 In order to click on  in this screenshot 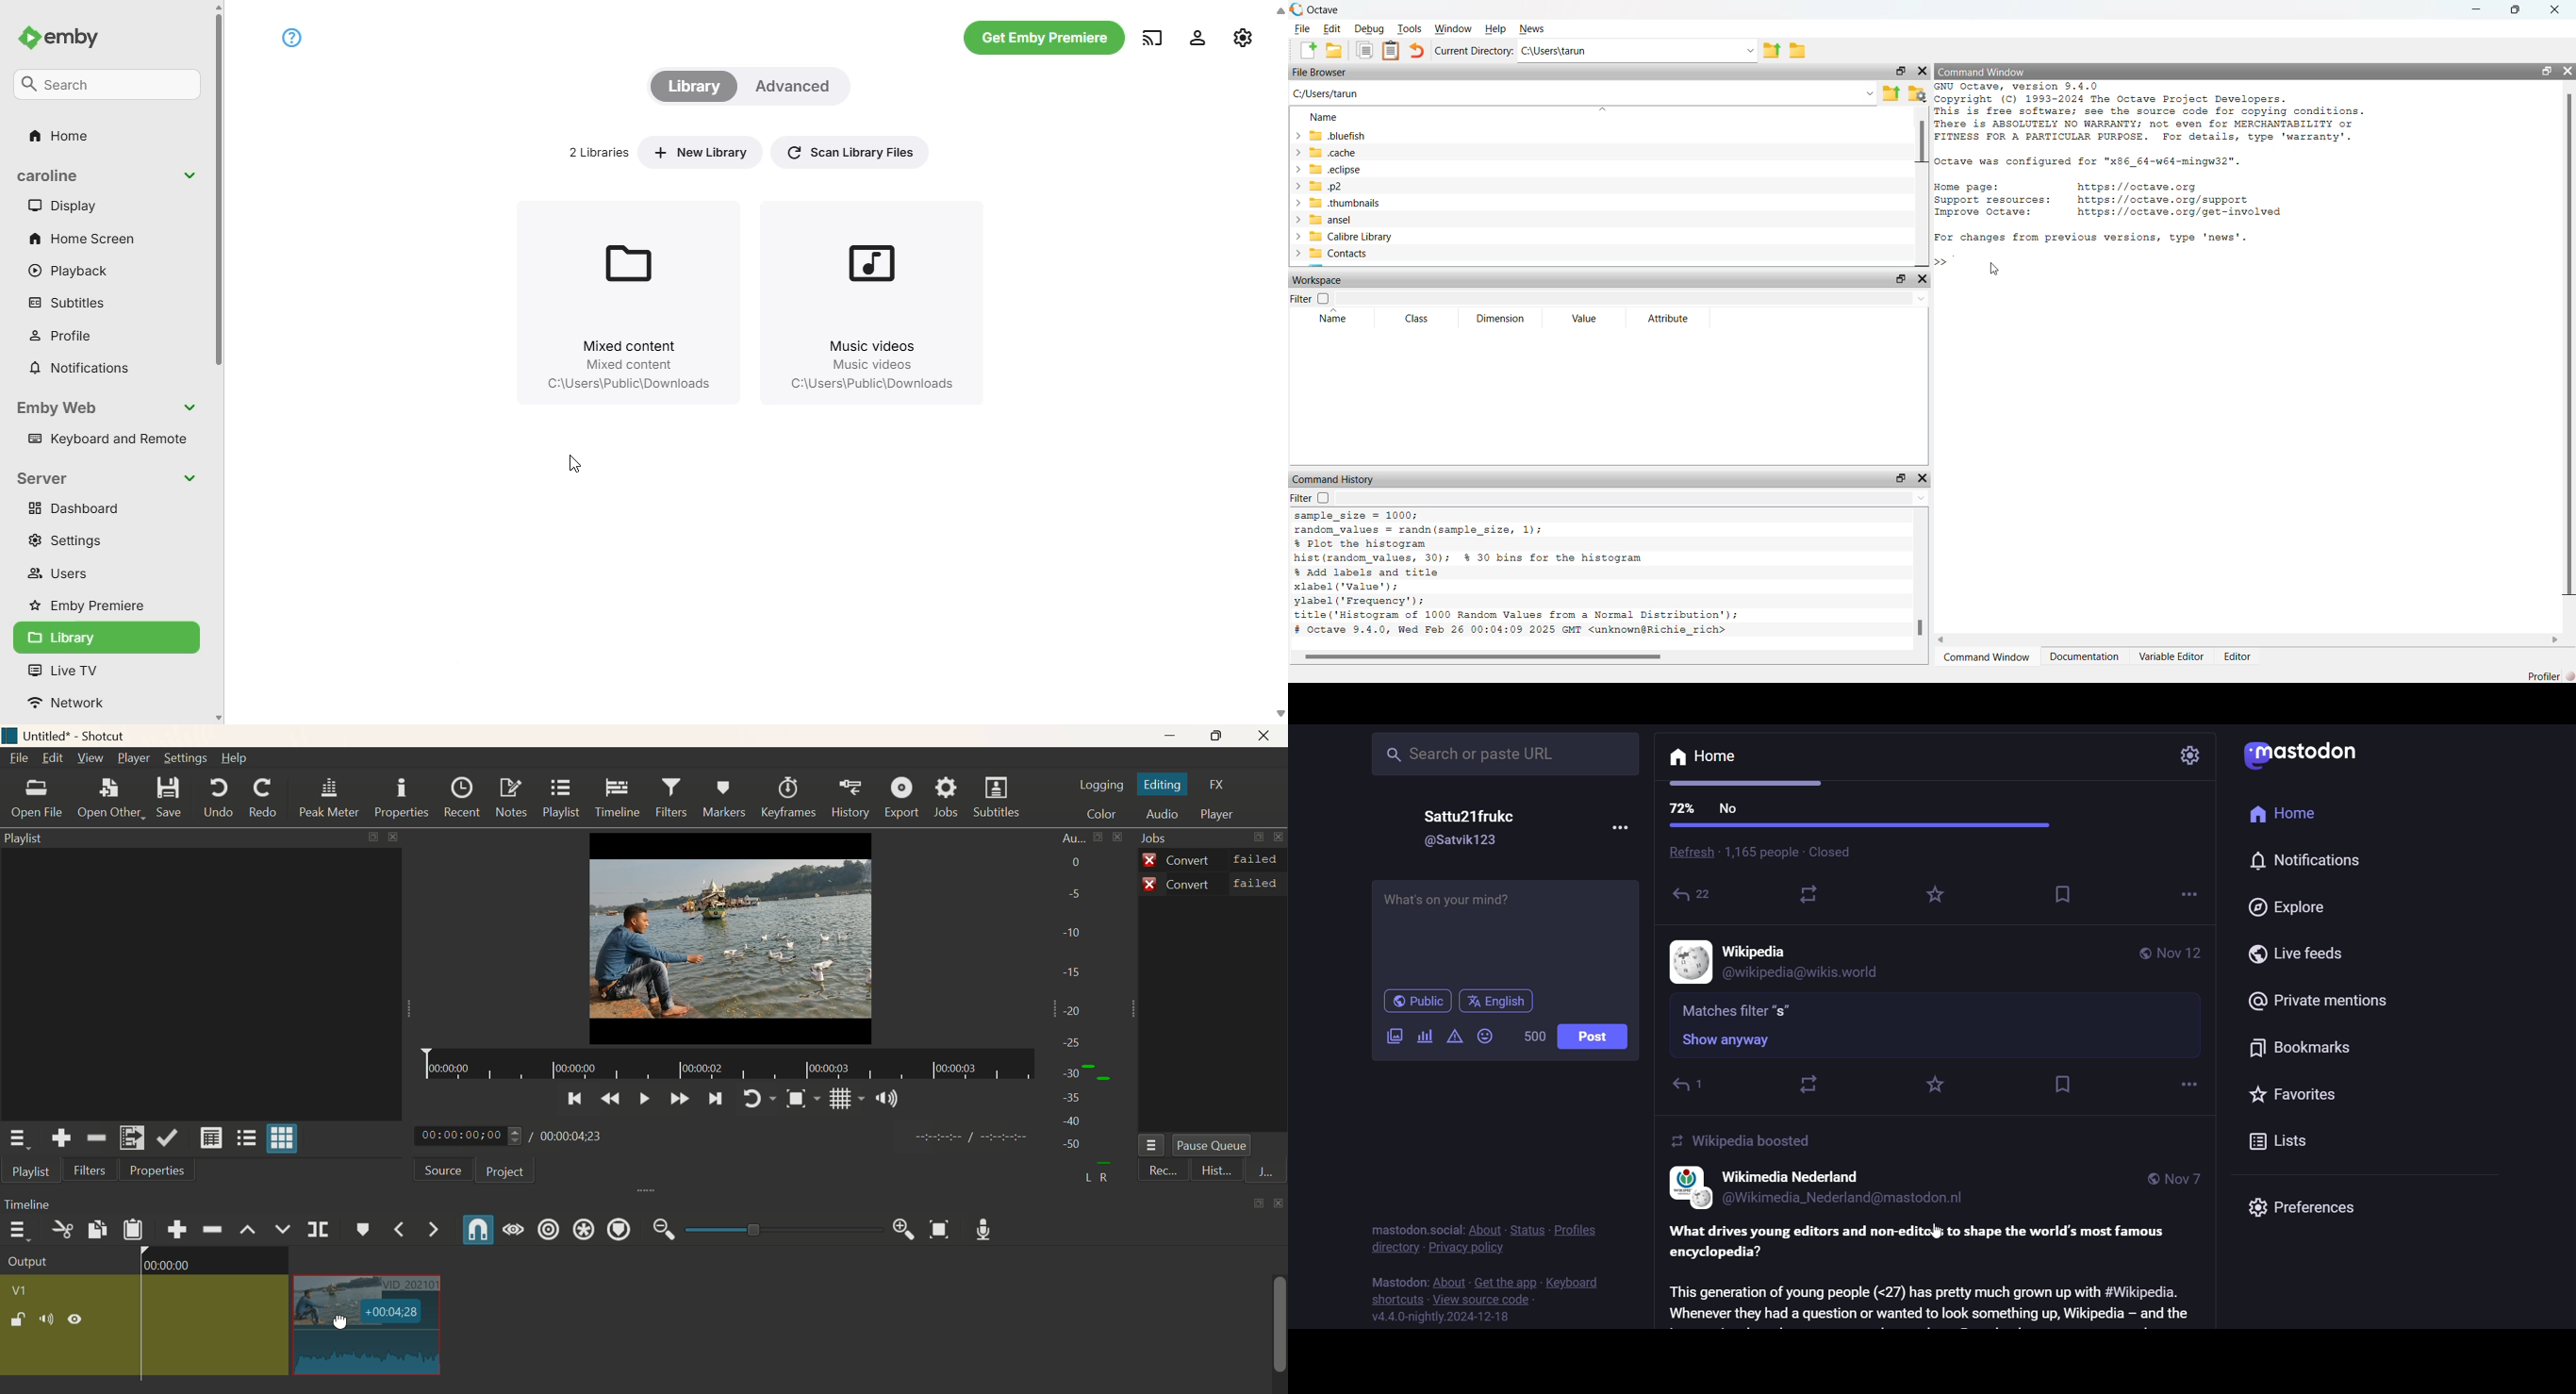, I will do `click(1202, 1146)`.